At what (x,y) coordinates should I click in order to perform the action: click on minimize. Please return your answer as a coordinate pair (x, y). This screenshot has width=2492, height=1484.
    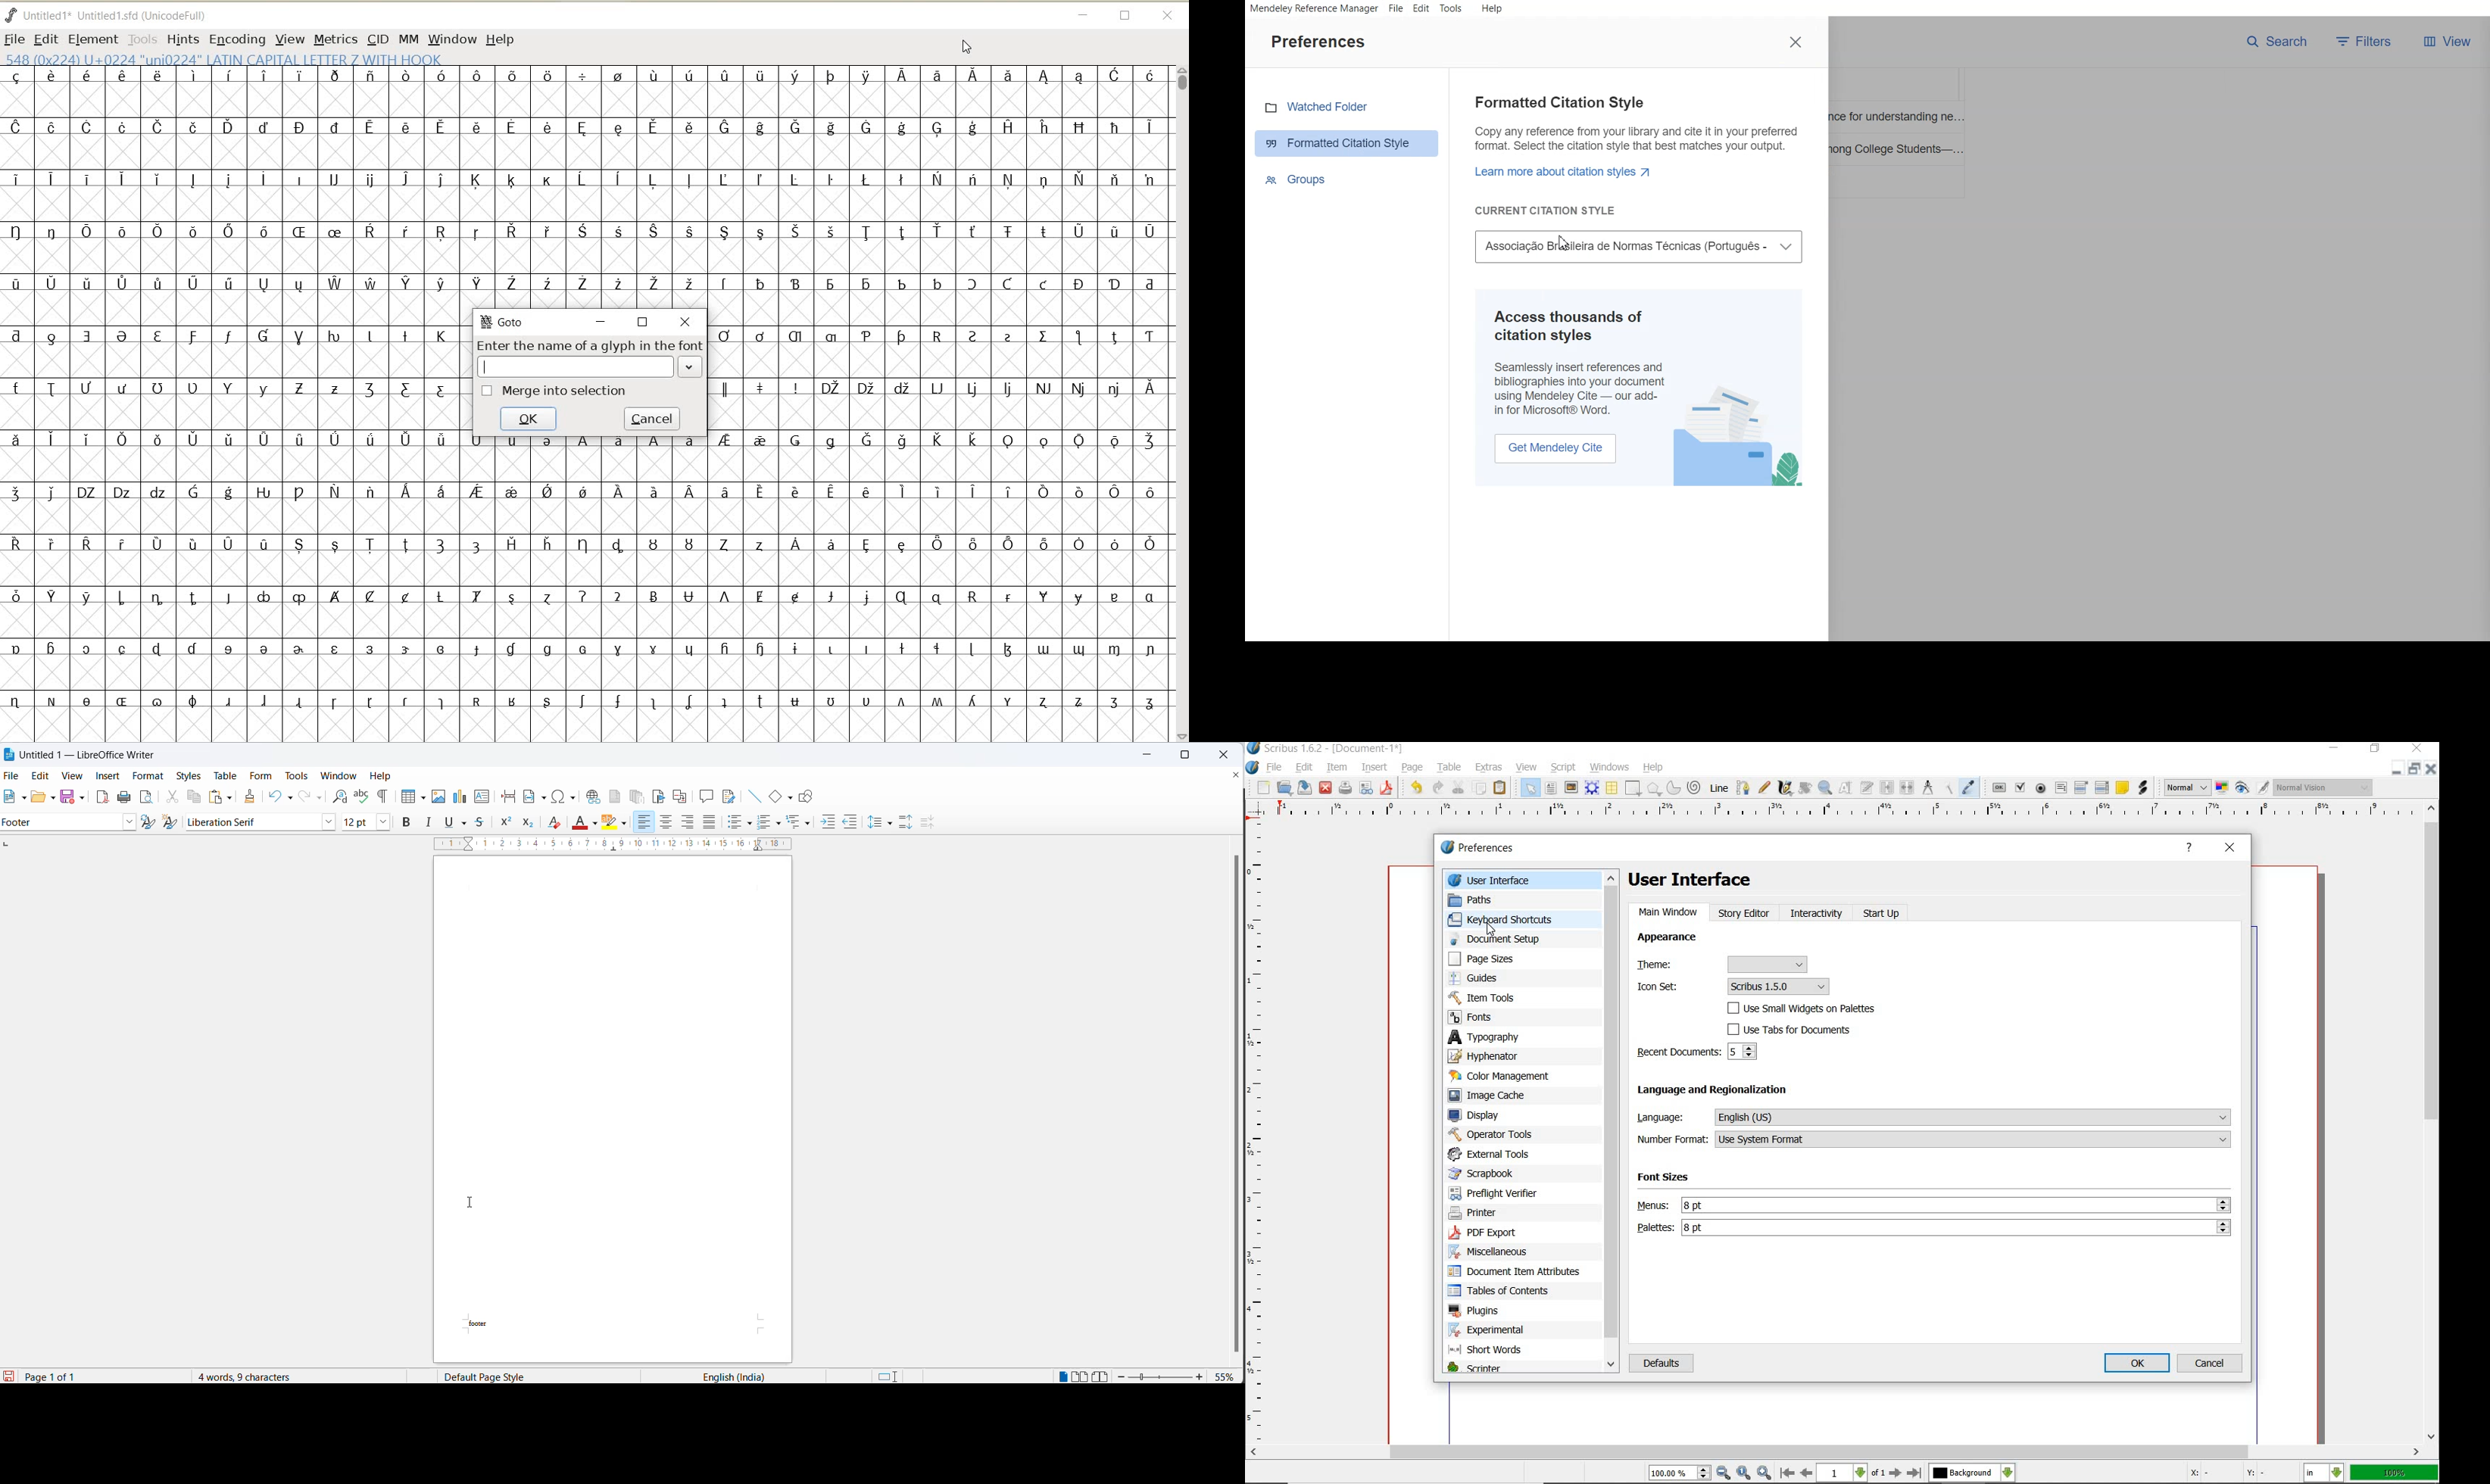
    Looking at the image, I should click on (2415, 768).